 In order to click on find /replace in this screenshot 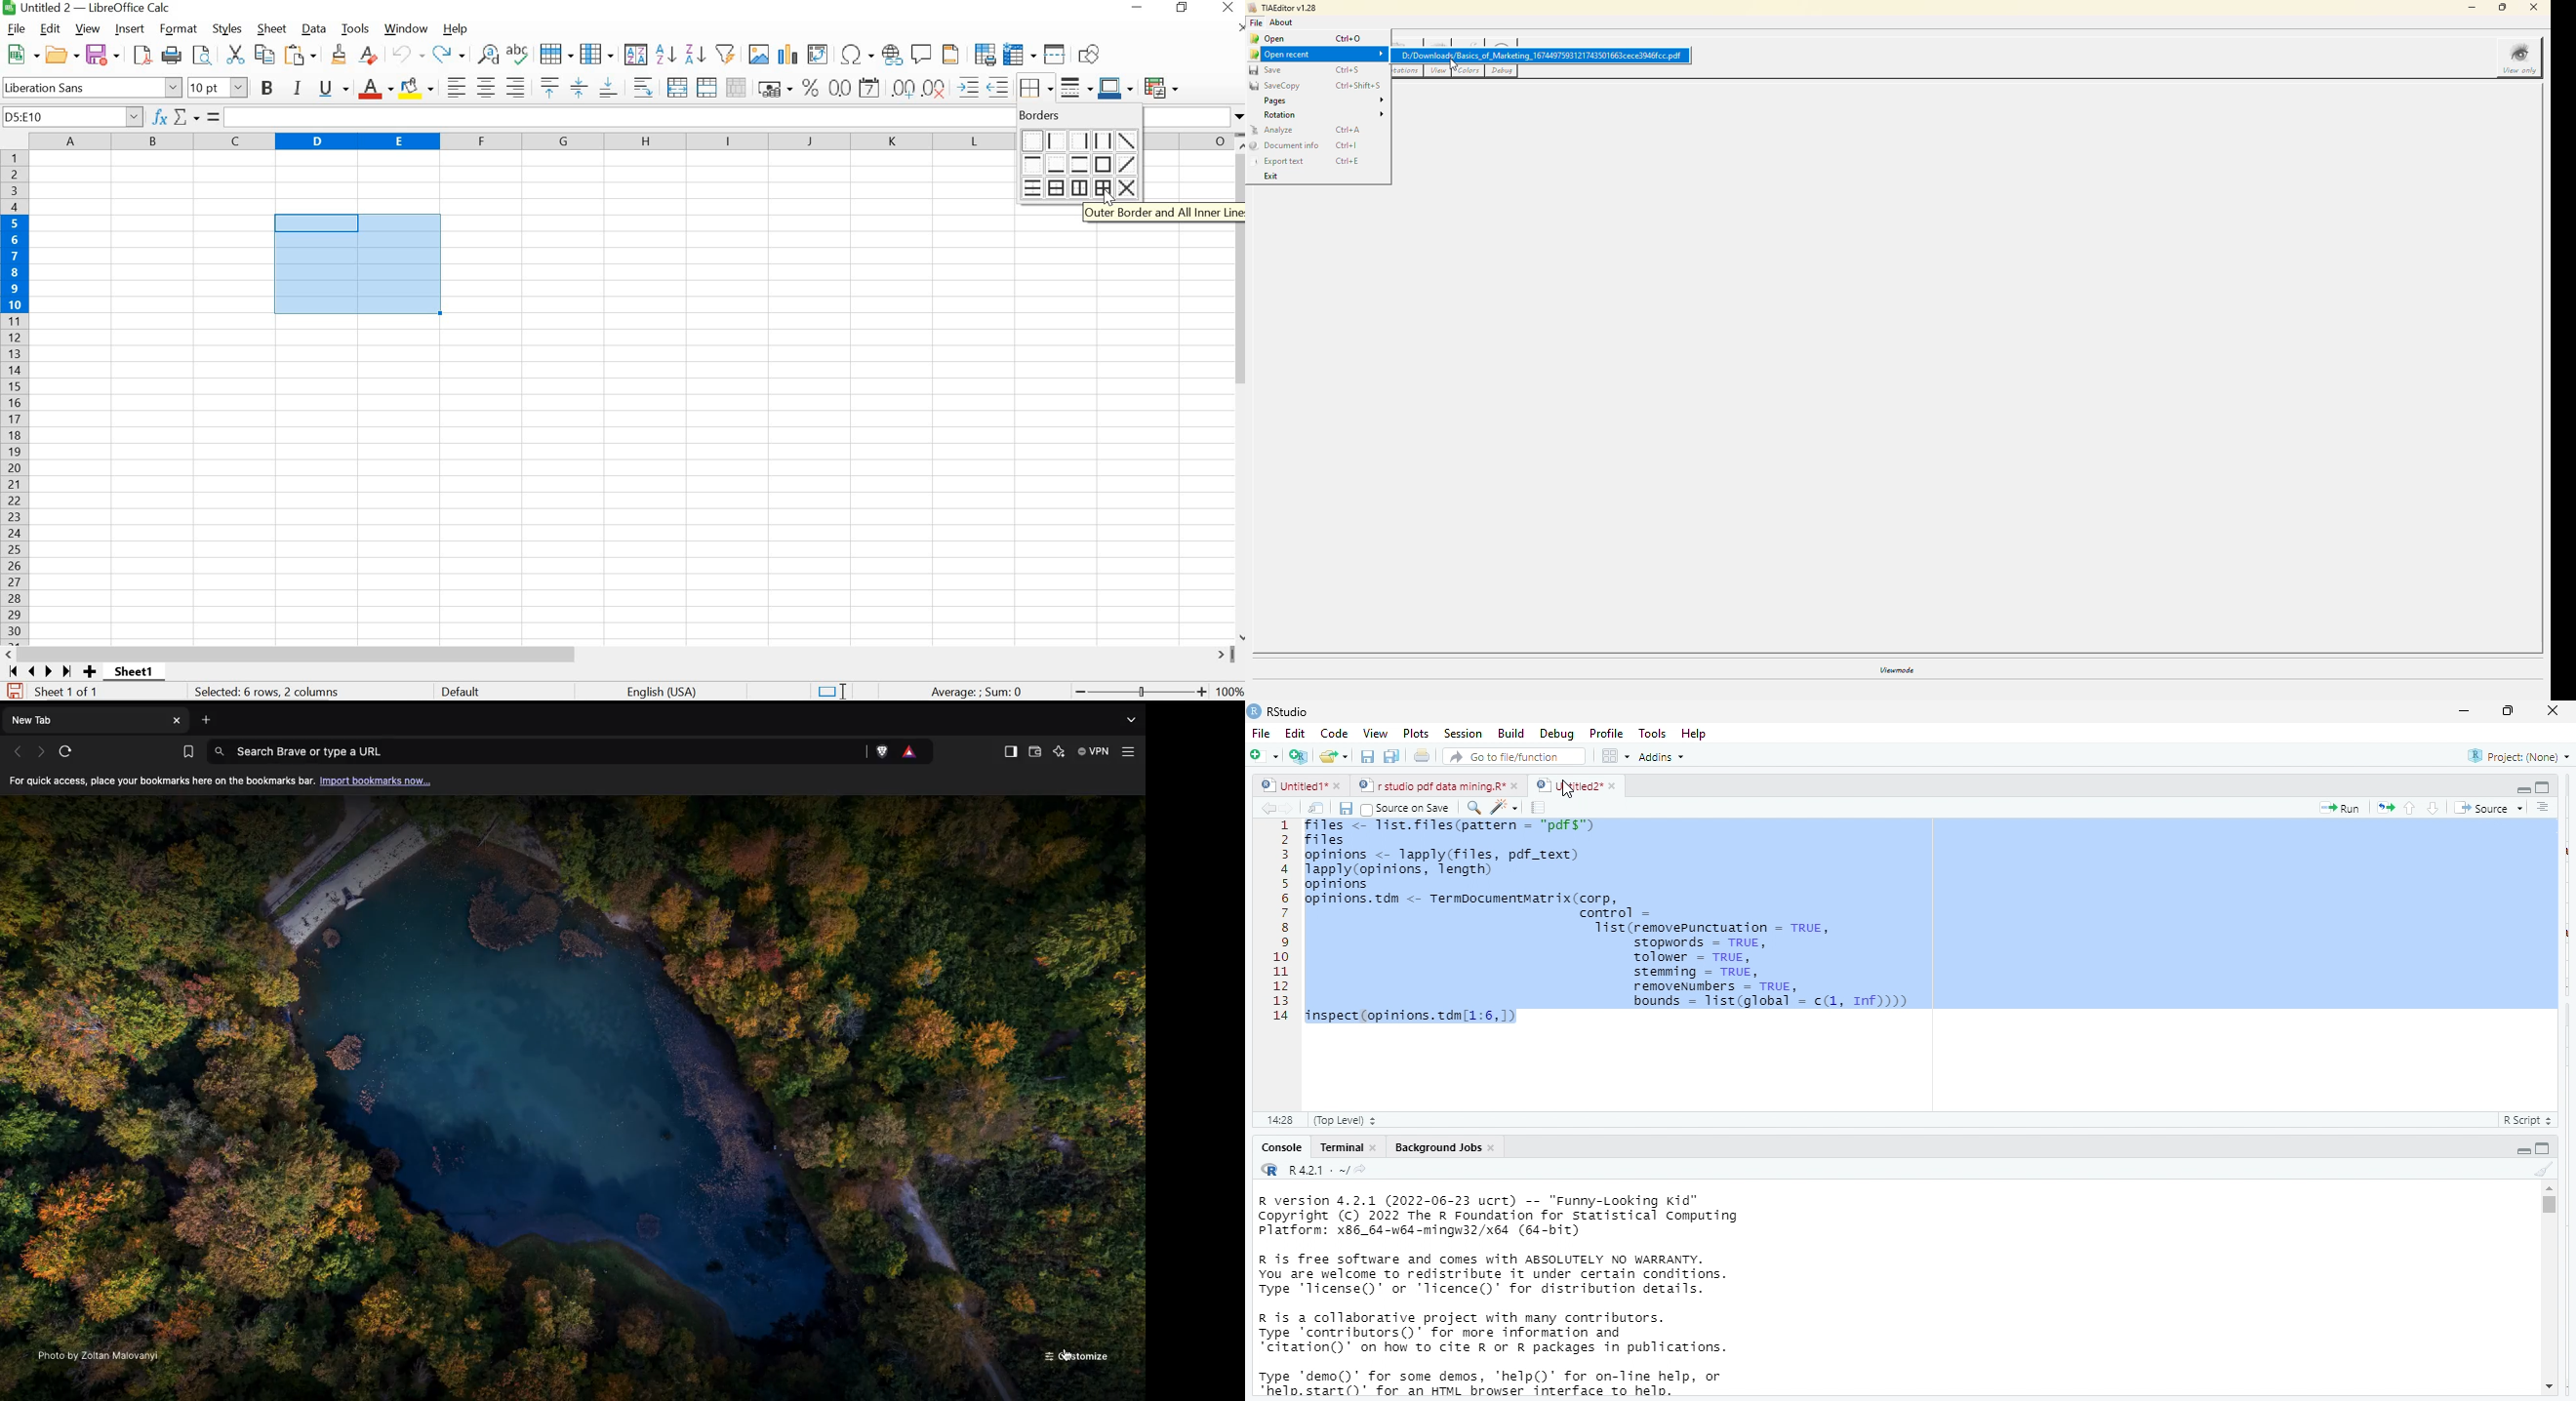, I will do `click(1473, 807)`.